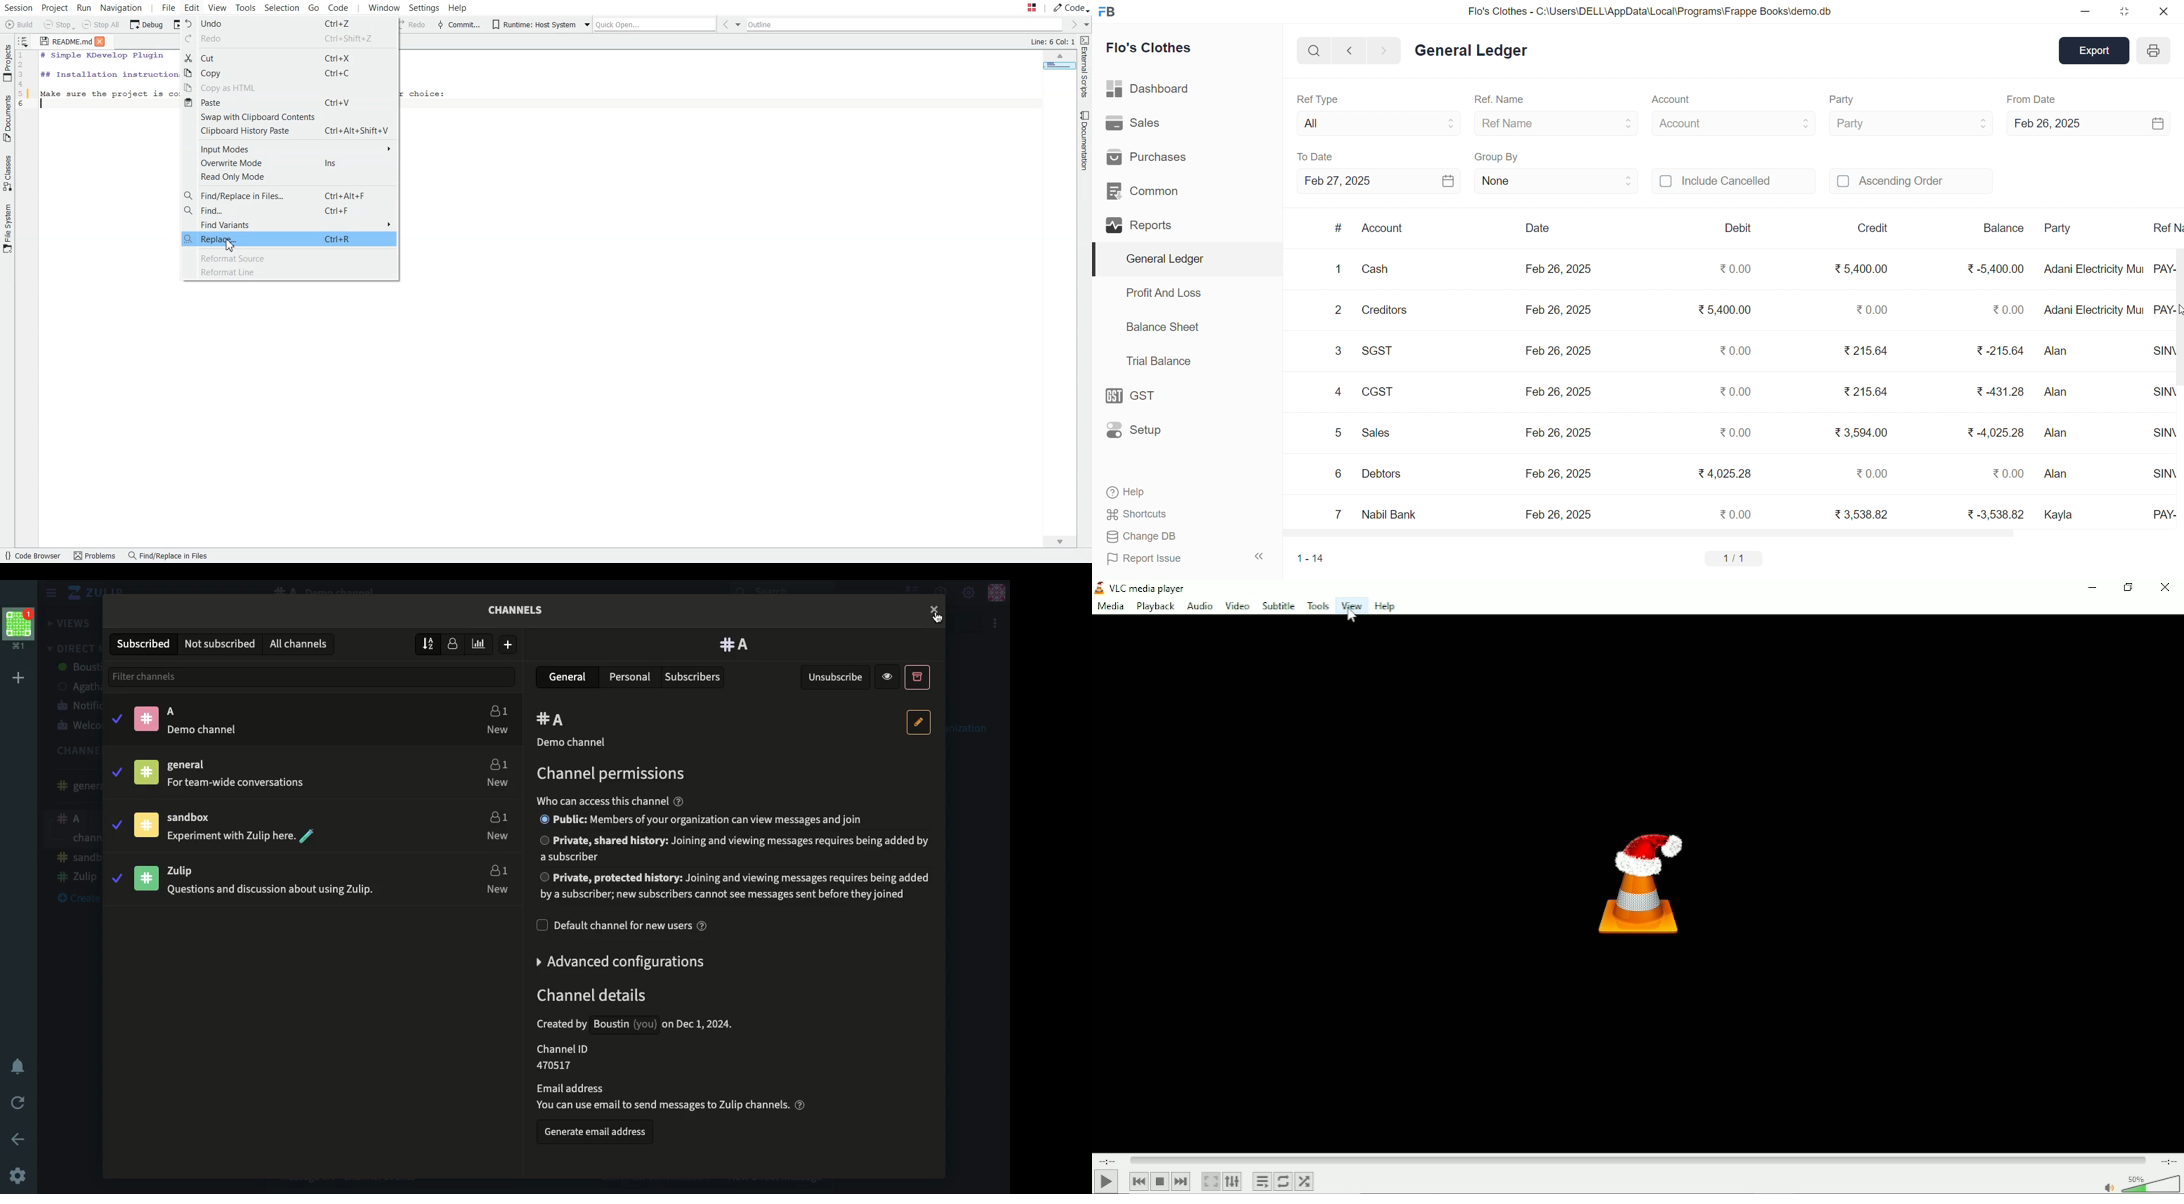  What do you see at coordinates (1278, 606) in the screenshot?
I see `Subtitle` at bounding box center [1278, 606].